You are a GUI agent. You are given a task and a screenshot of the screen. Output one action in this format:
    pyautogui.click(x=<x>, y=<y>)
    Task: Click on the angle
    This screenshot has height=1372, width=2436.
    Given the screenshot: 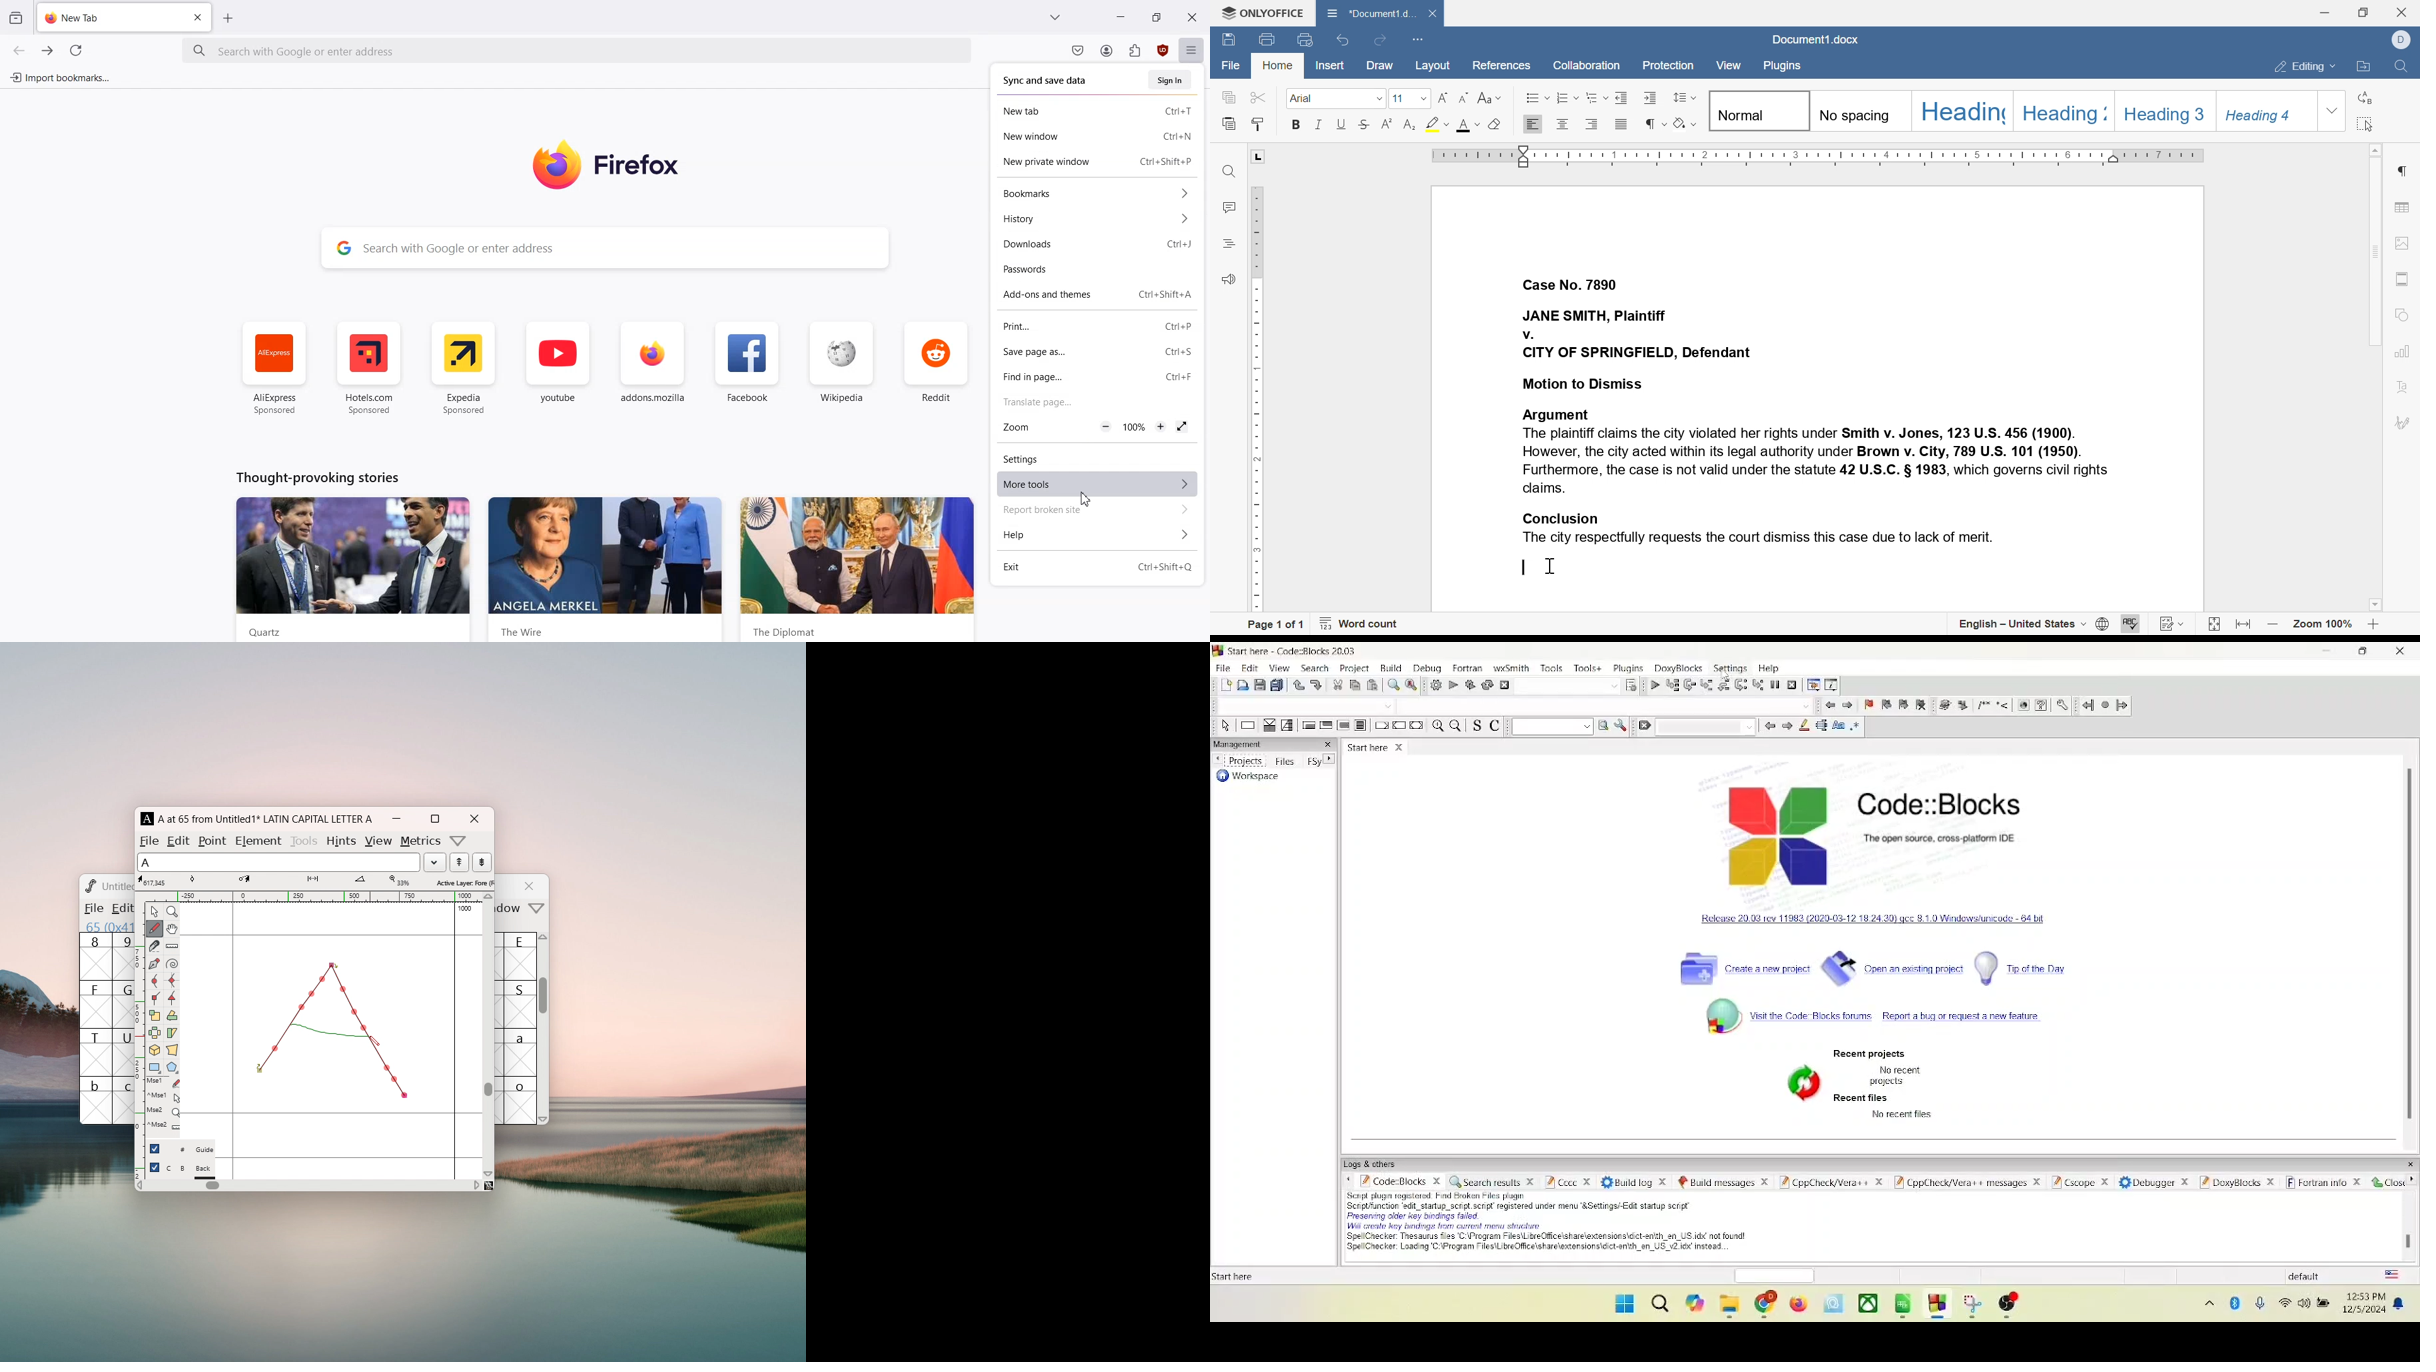 What is the action you would take?
    pyautogui.click(x=366, y=881)
    